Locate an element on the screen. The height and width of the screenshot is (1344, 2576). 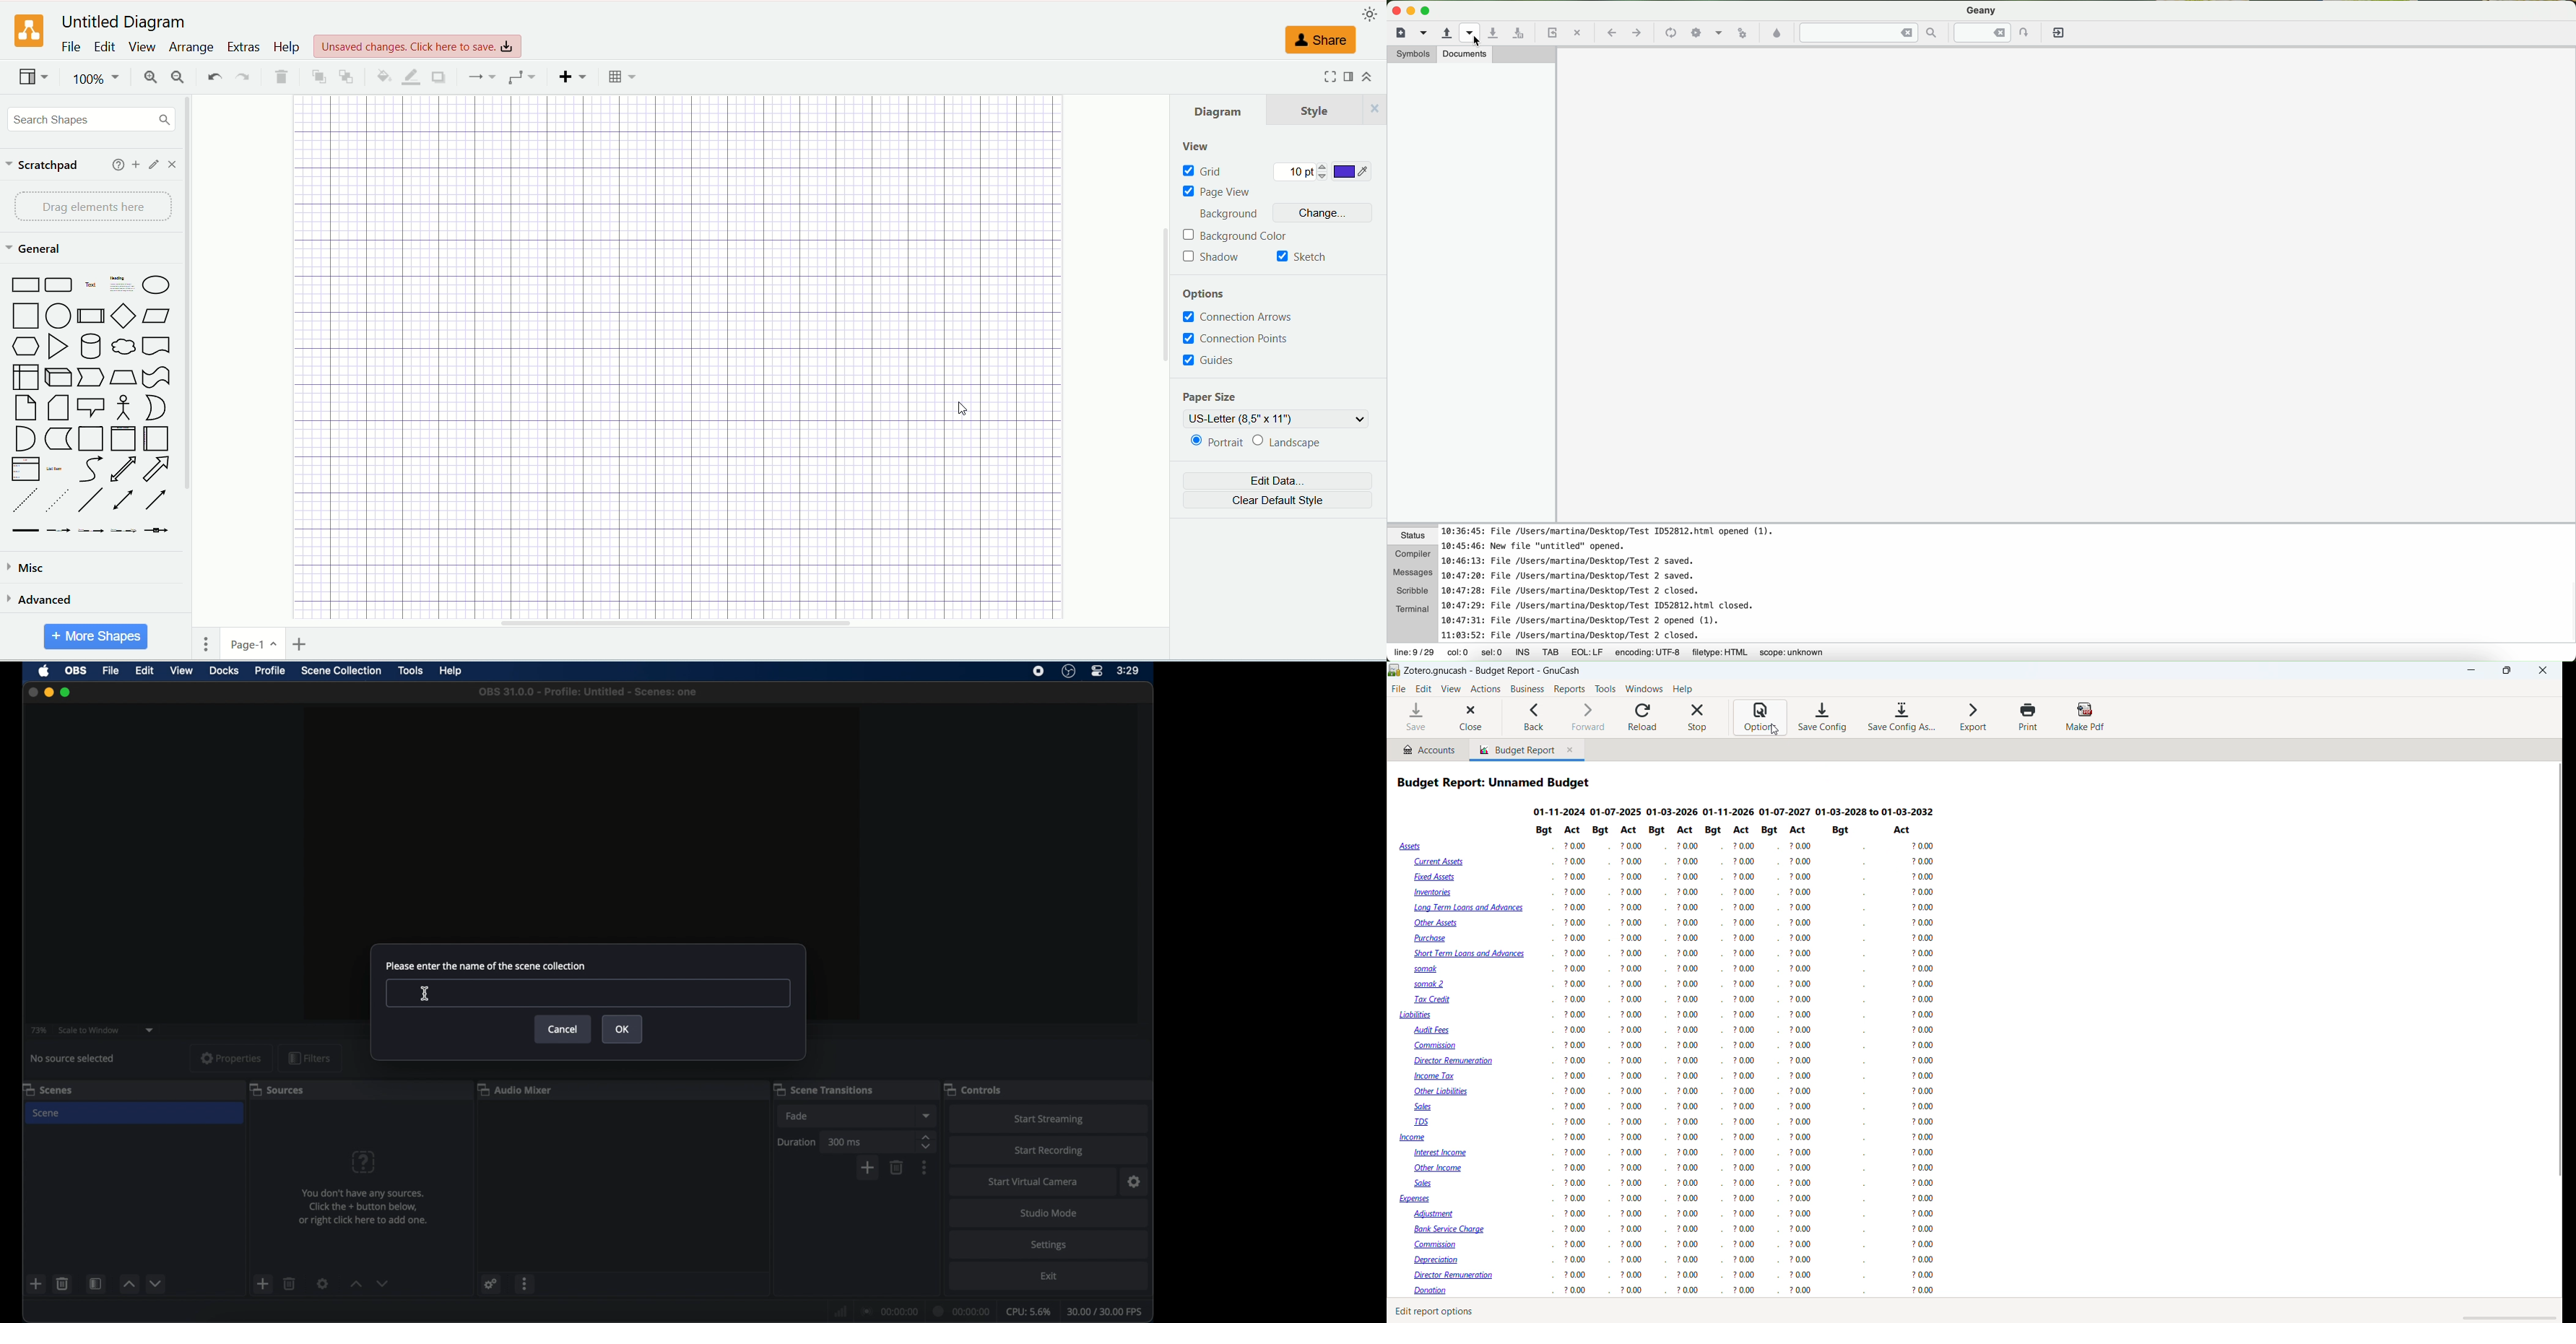
ok is located at coordinates (622, 1029).